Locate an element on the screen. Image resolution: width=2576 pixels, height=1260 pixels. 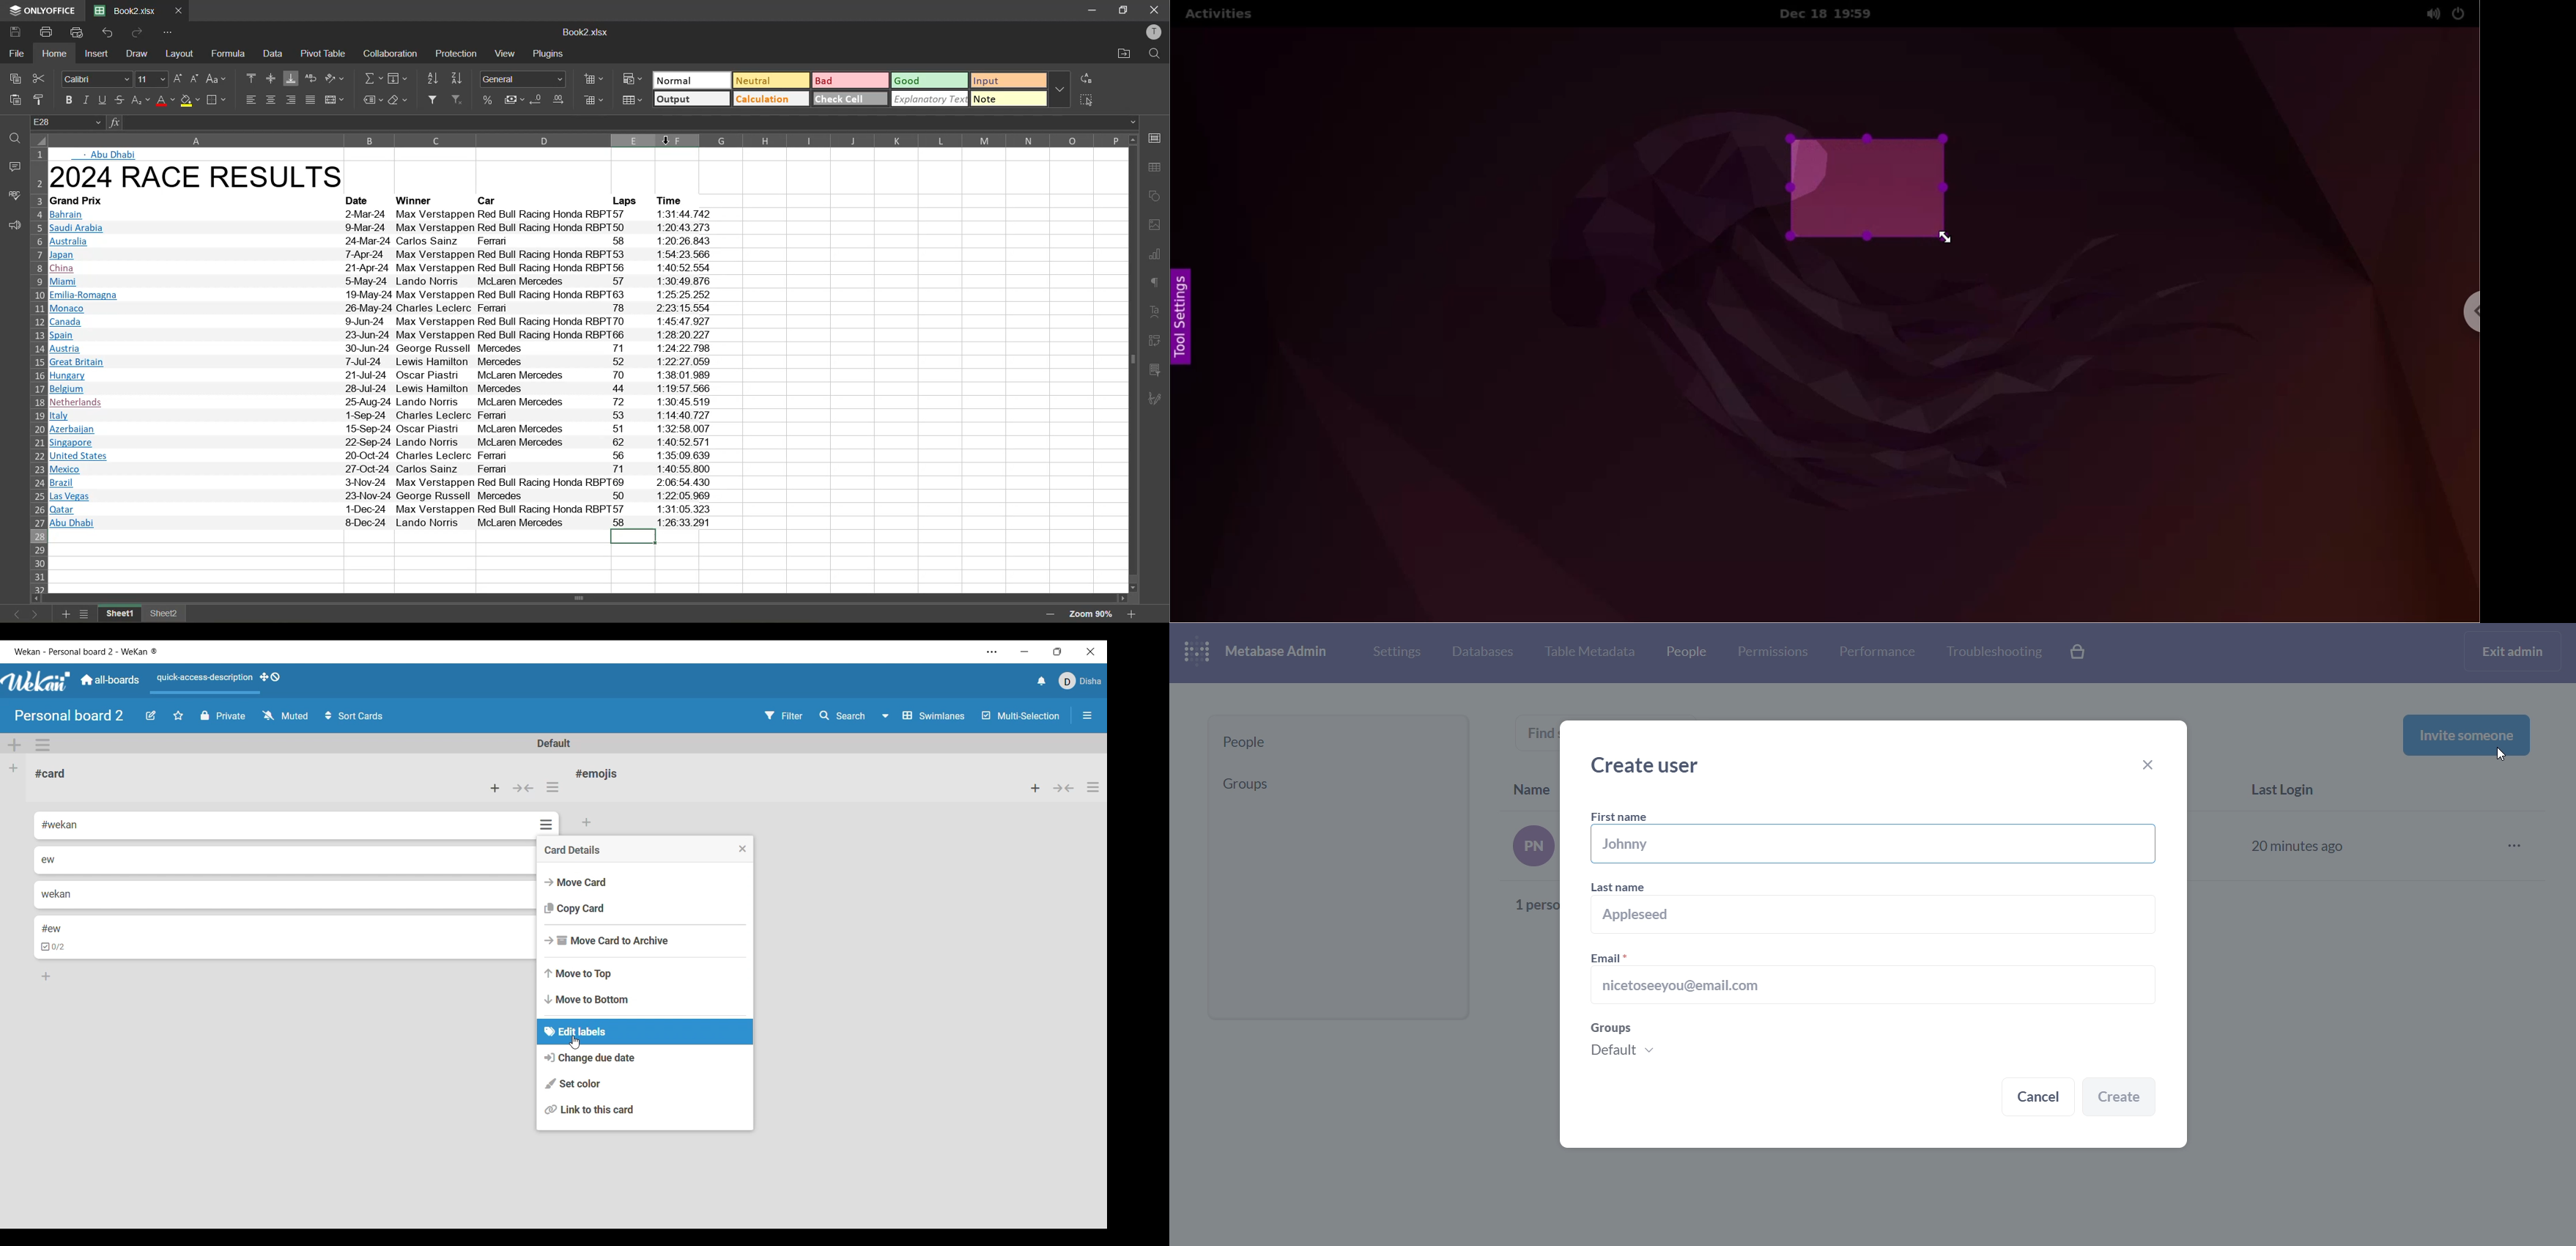
insert cells is located at coordinates (593, 79).